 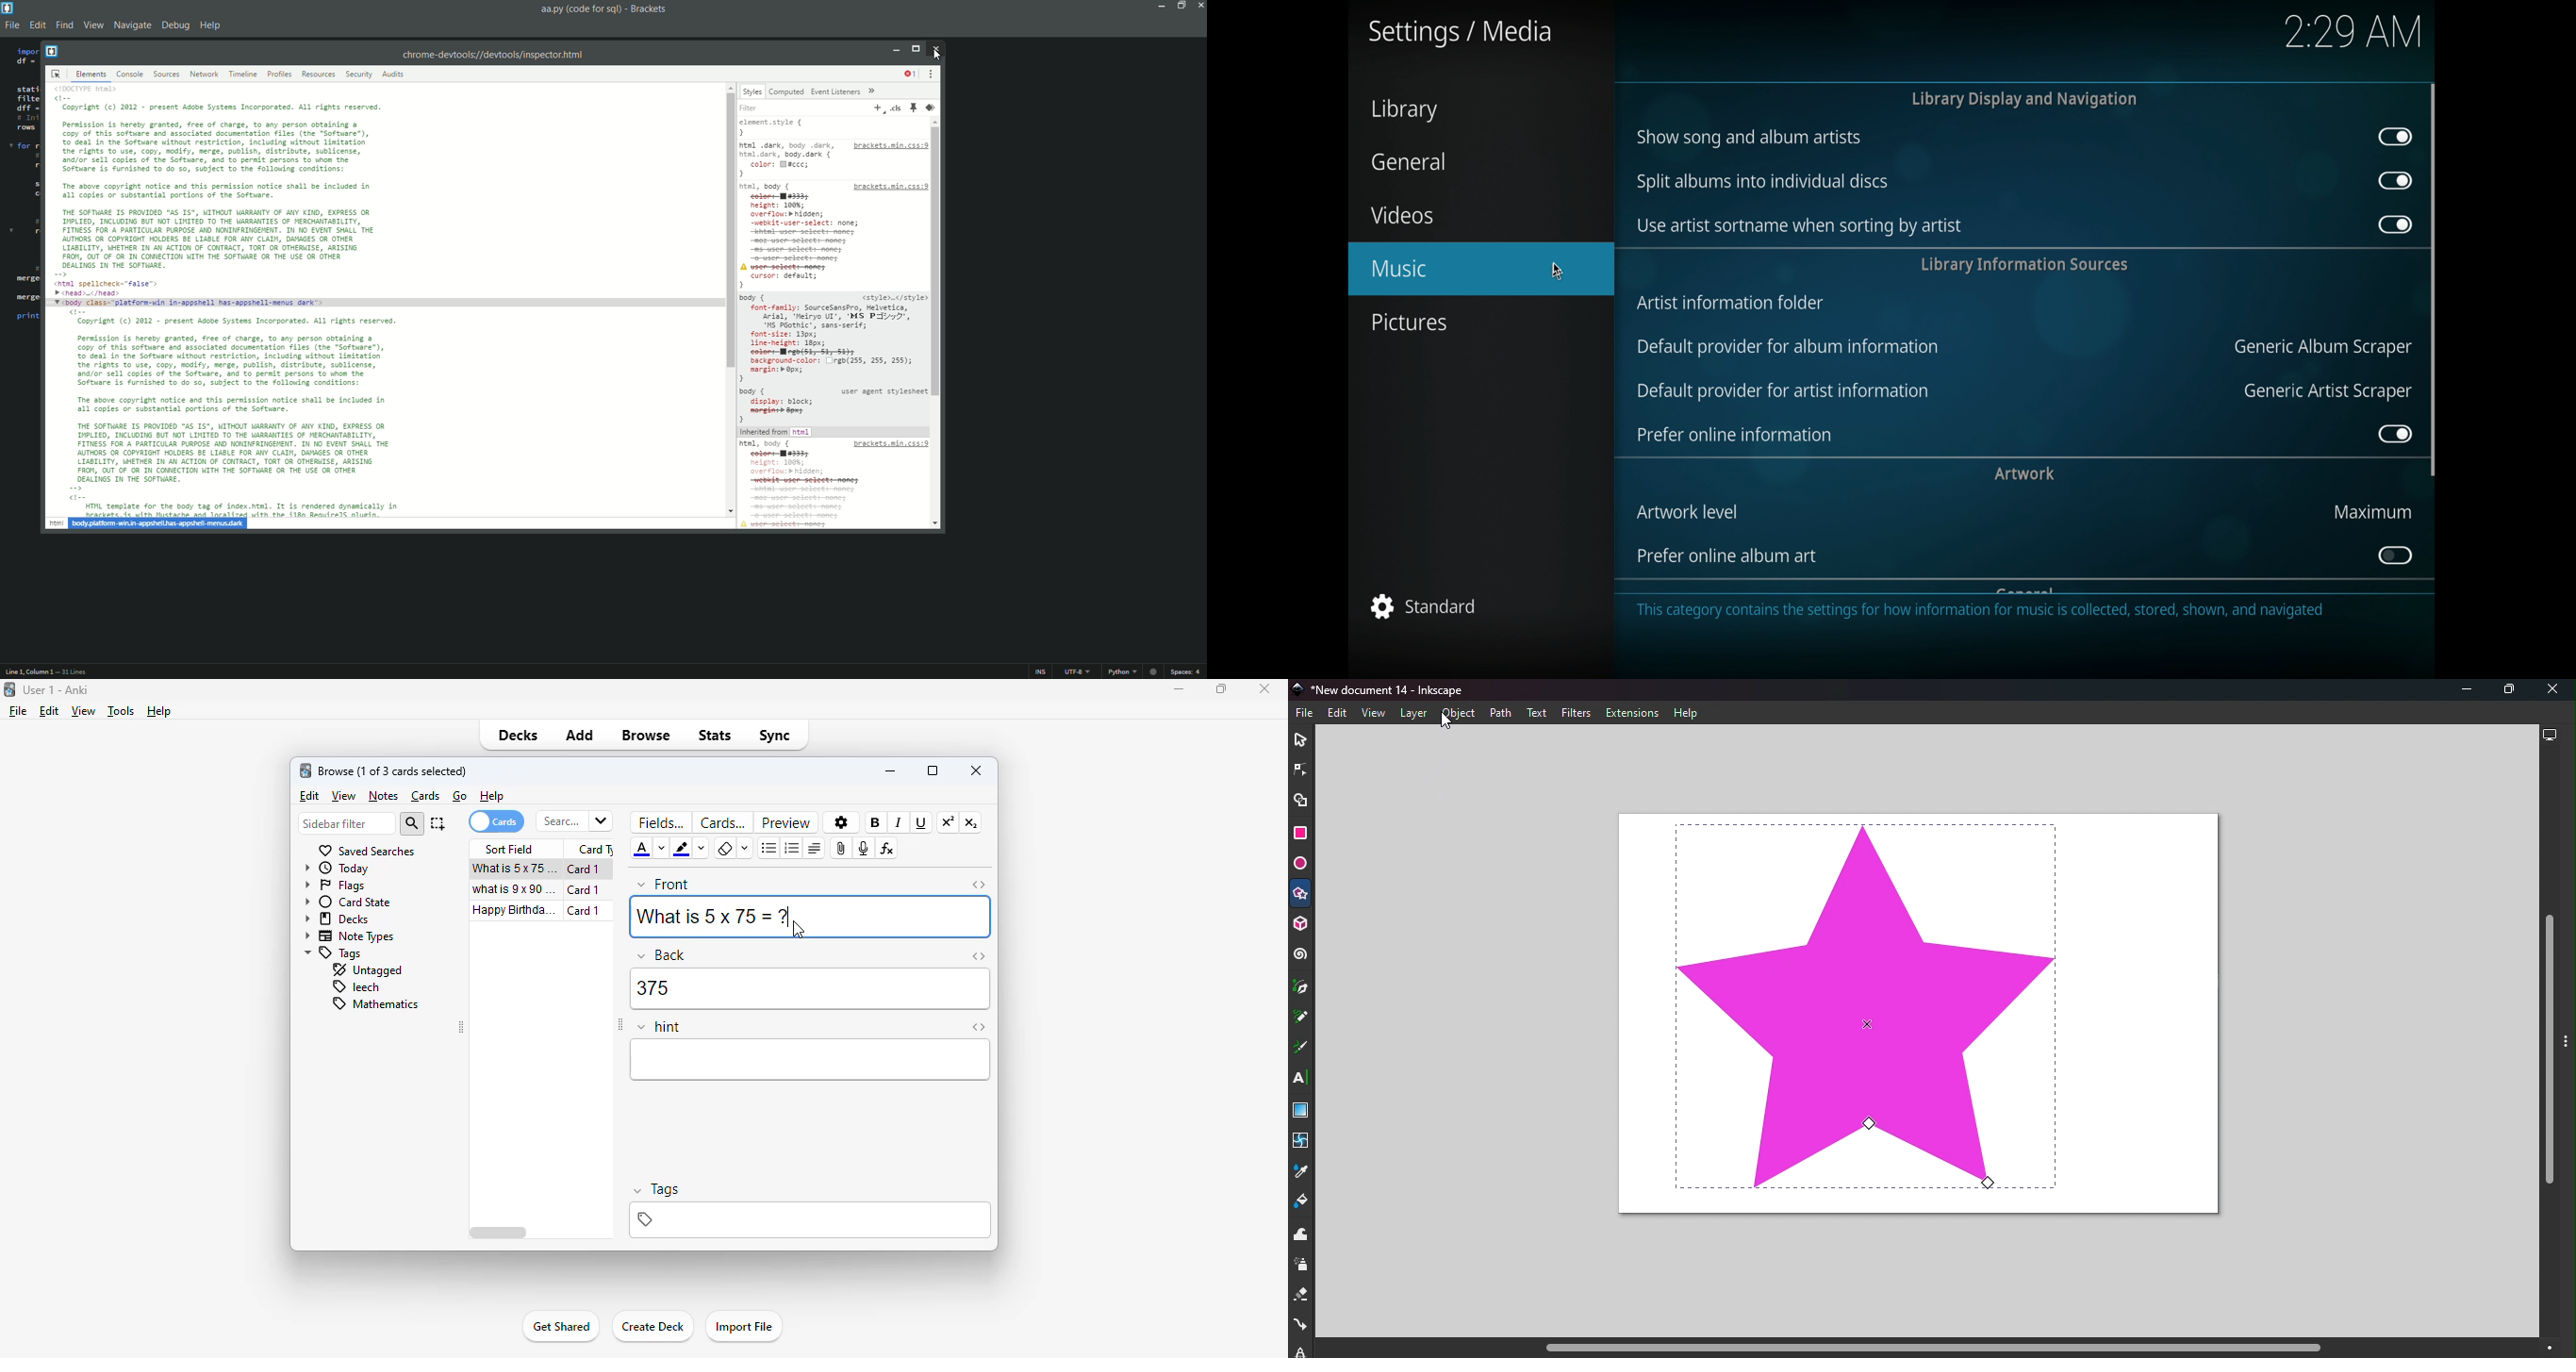 What do you see at coordinates (1337, 714) in the screenshot?
I see `Edit` at bounding box center [1337, 714].